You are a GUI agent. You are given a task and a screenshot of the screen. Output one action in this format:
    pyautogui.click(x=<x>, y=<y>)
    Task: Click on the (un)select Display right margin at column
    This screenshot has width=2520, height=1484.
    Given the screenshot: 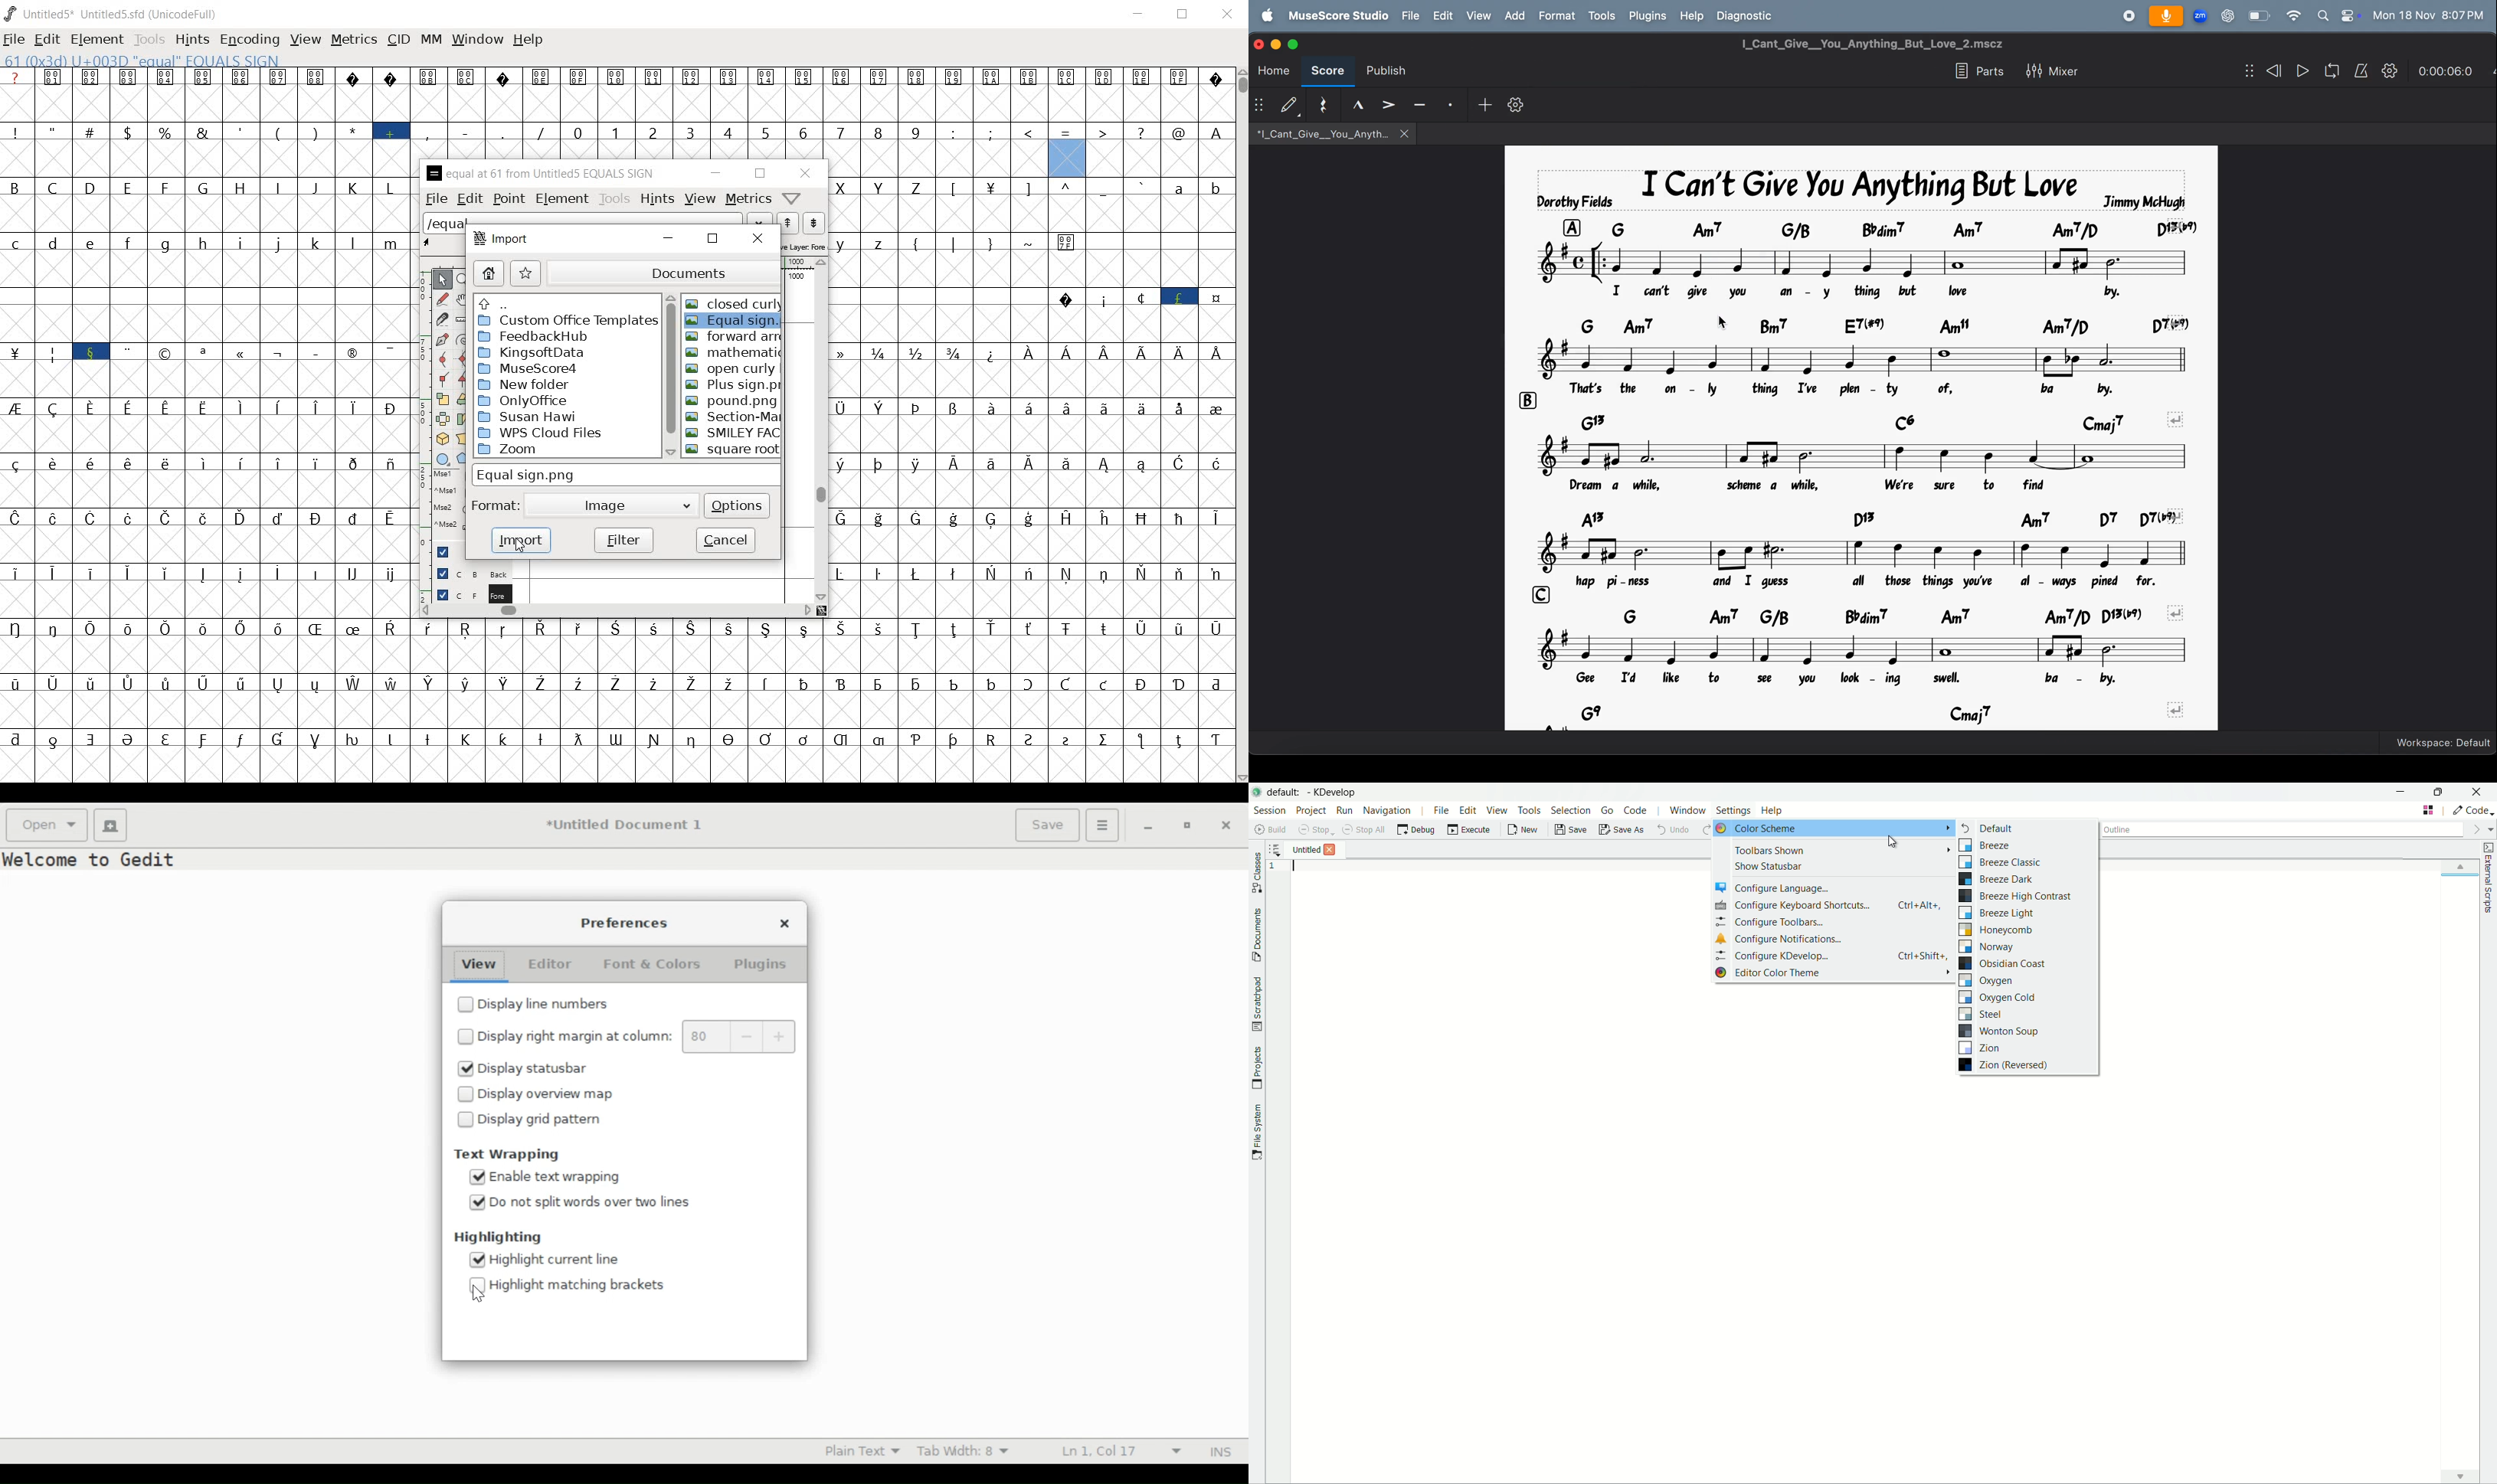 What is the action you would take?
    pyautogui.click(x=576, y=1036)
    